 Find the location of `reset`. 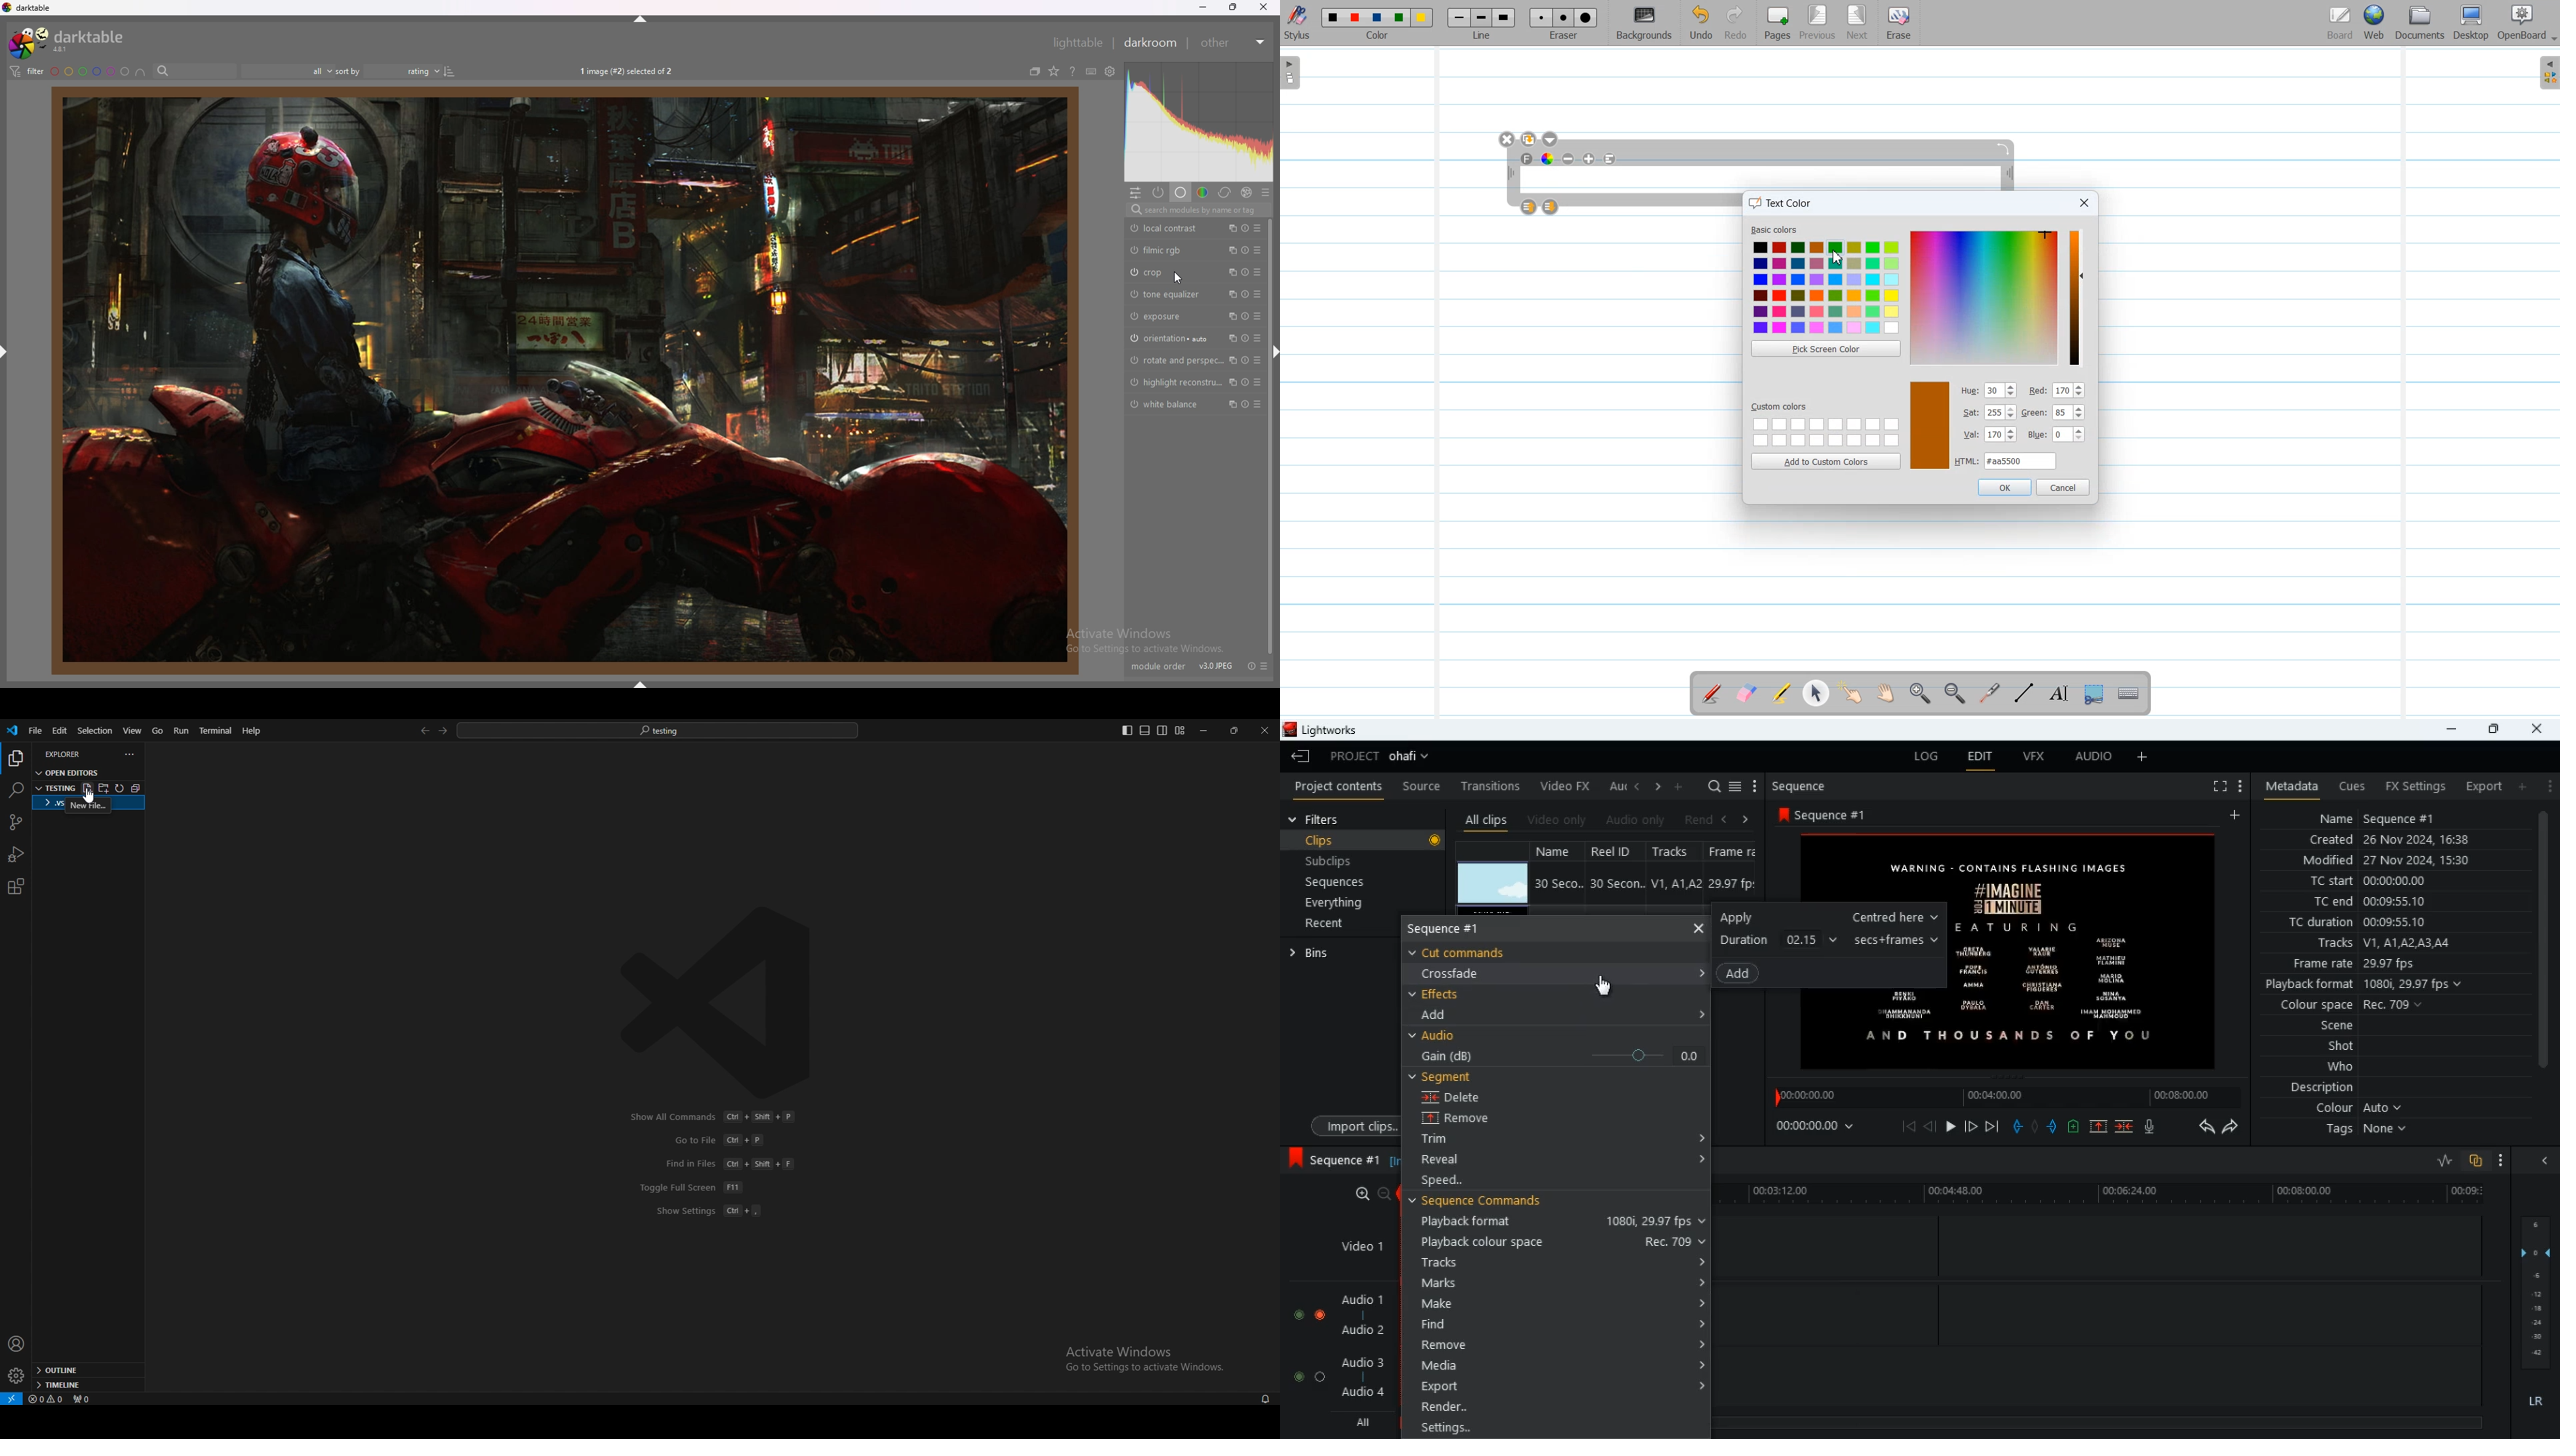

reset is located at coordinates (1245, 382).